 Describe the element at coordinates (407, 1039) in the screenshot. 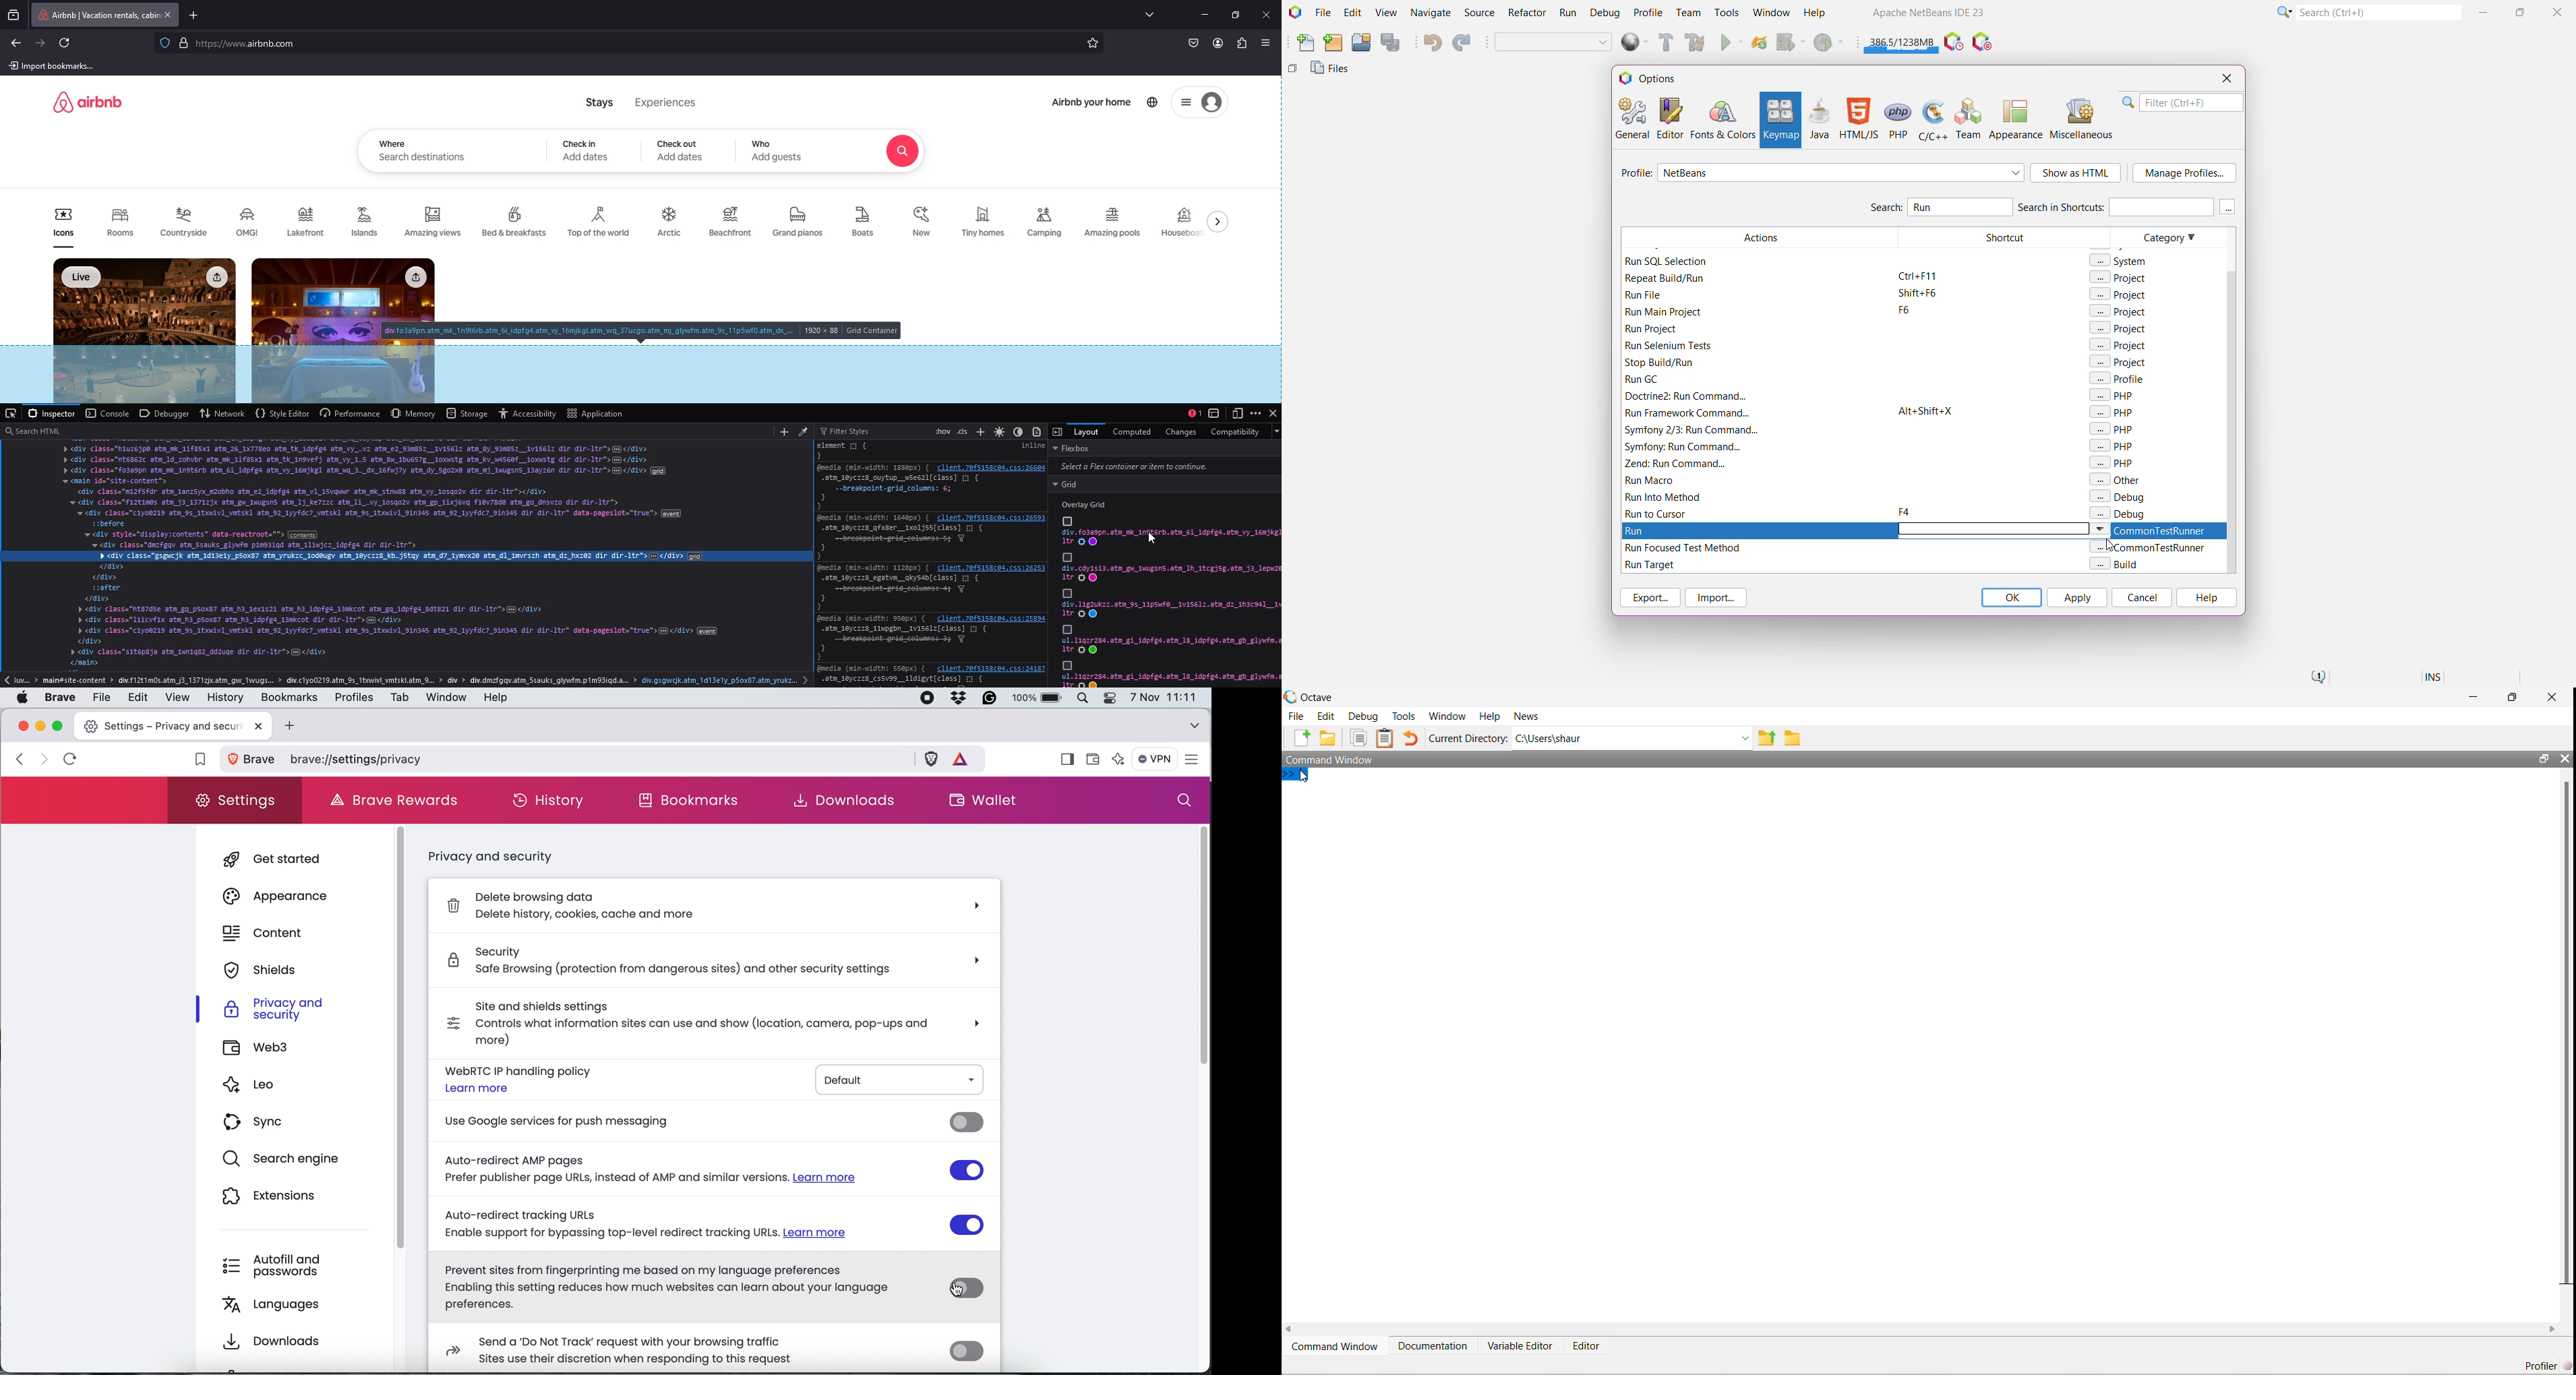

I see `scroll bar` at that location.